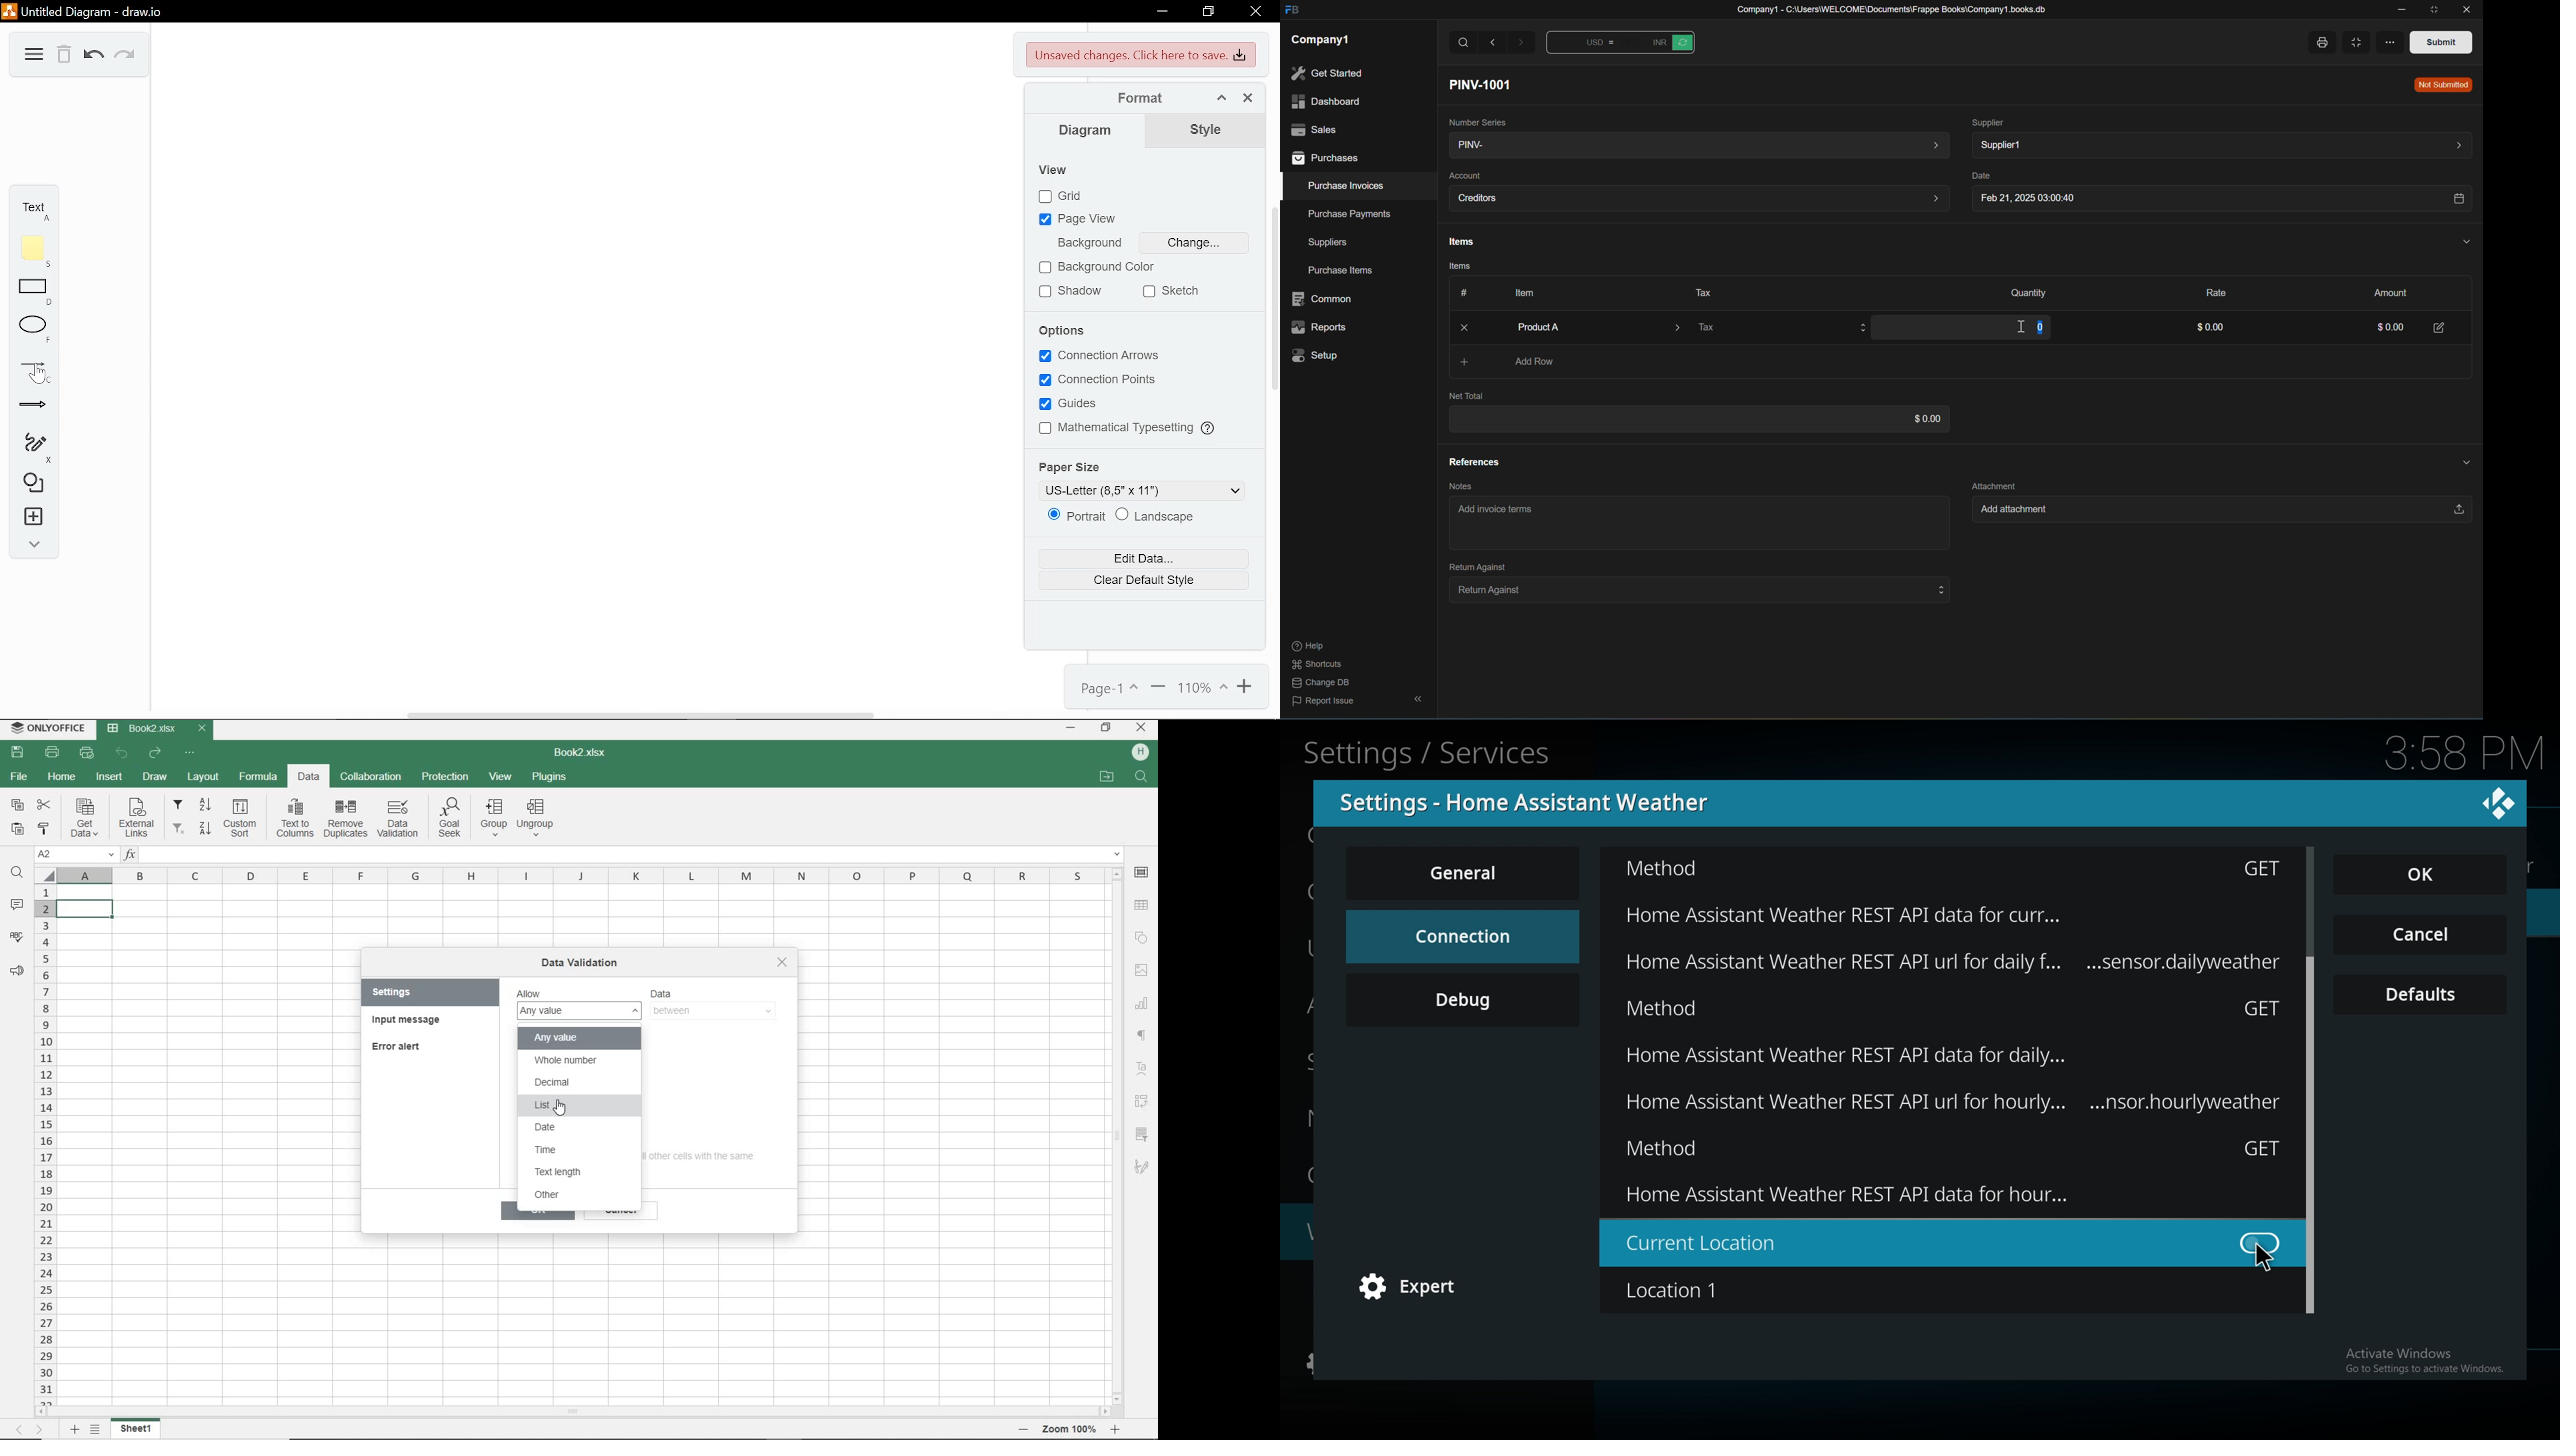  Describe the element at coordinates (2322, 42) in the screenshot. I see `Print` at that location.